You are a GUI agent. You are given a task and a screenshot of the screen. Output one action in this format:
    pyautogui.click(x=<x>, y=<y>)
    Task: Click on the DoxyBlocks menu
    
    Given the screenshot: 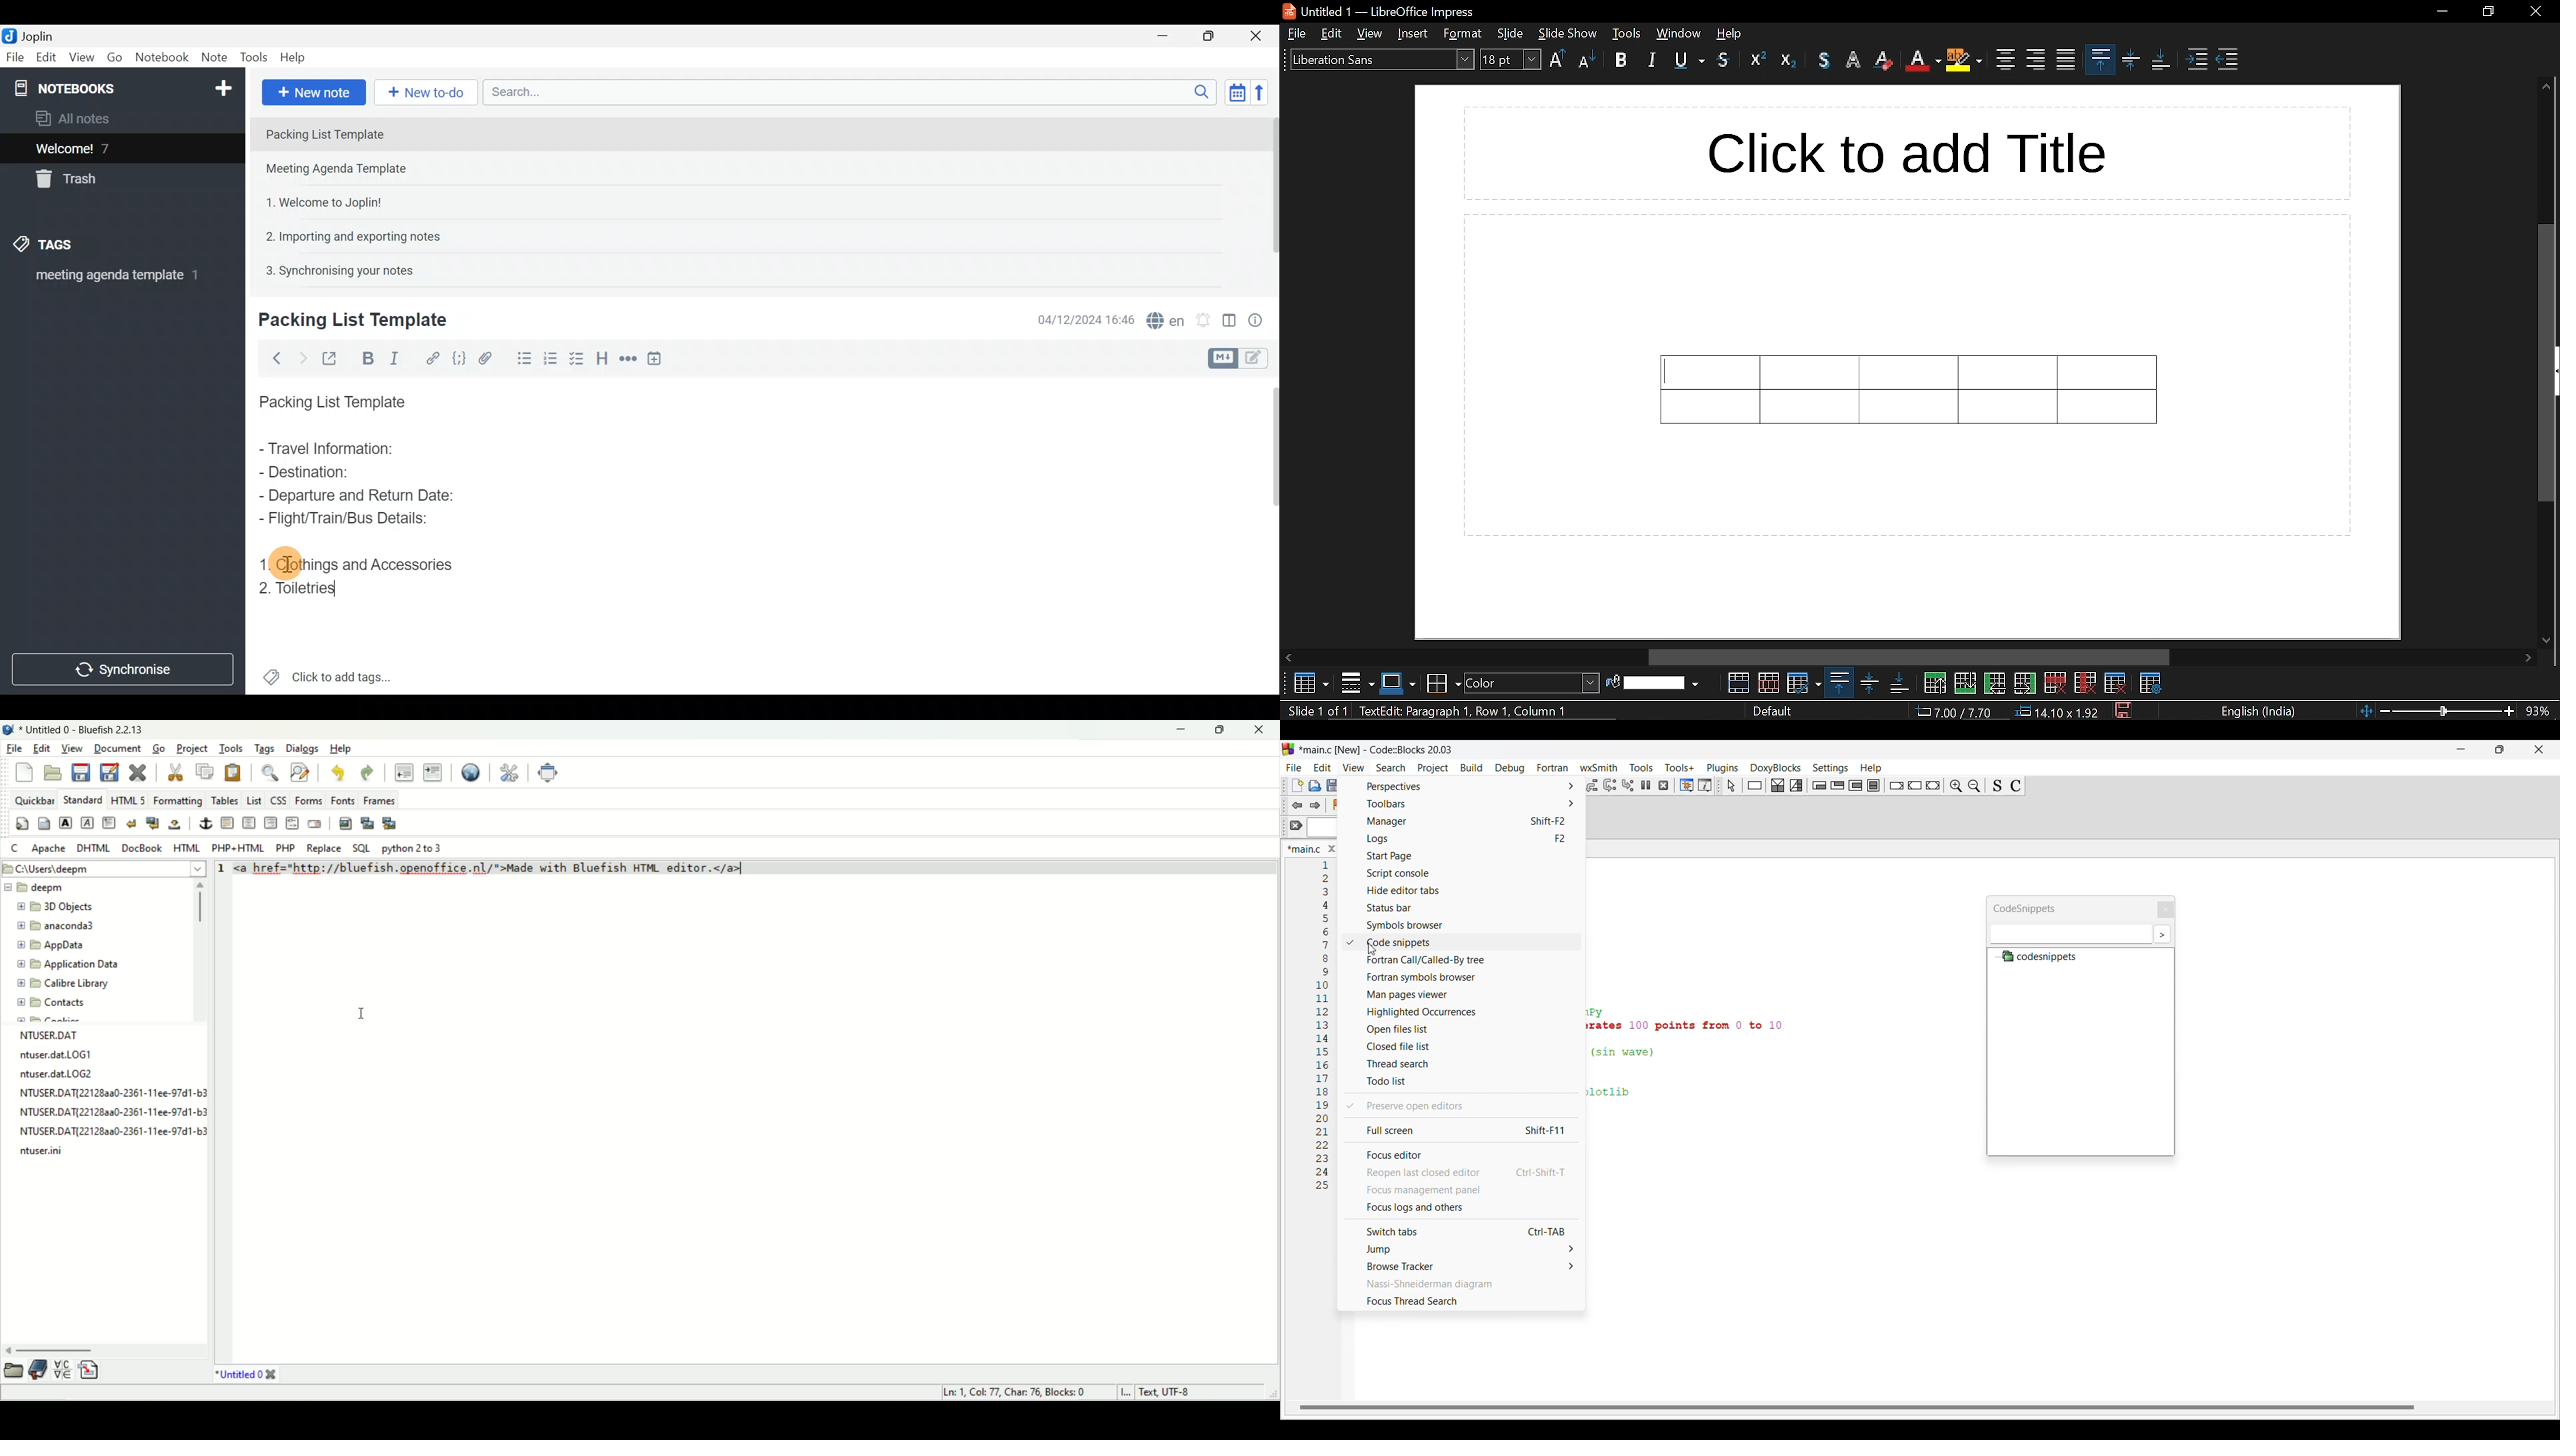 What is the action you would take?
    pyautogui.click(x=1775, y=768)
    